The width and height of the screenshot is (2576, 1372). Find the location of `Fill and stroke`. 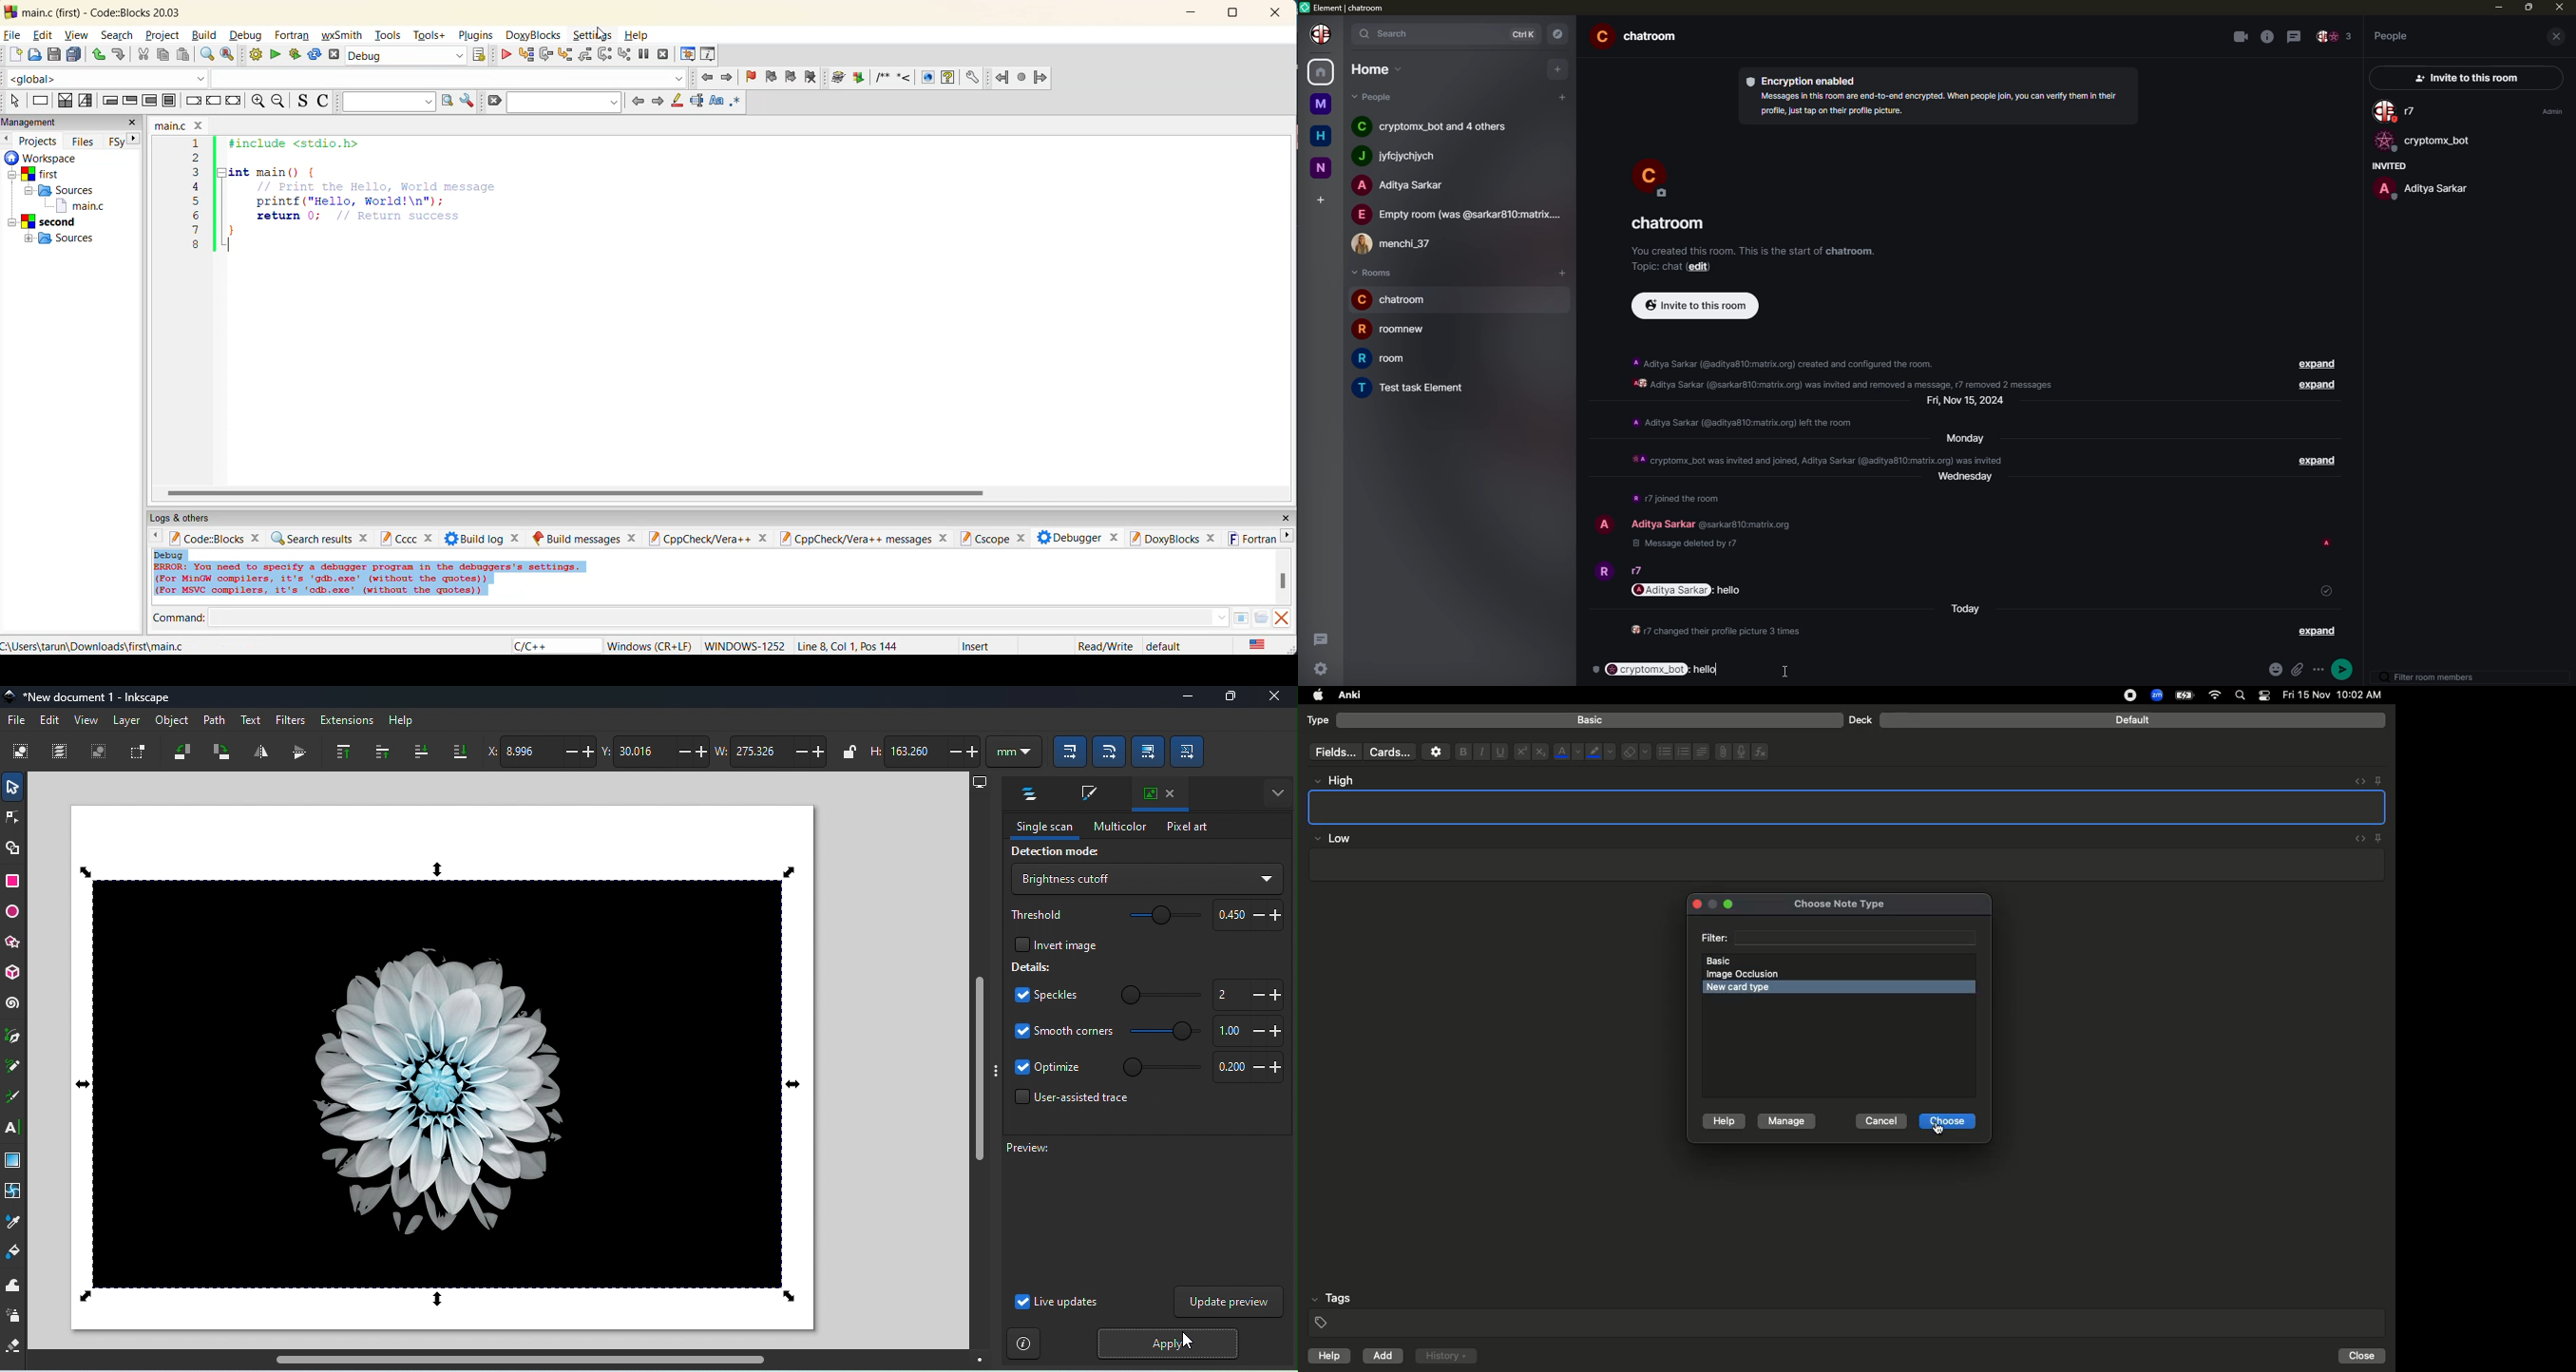

Fill and stroke is located at coordinates (1087, 794).